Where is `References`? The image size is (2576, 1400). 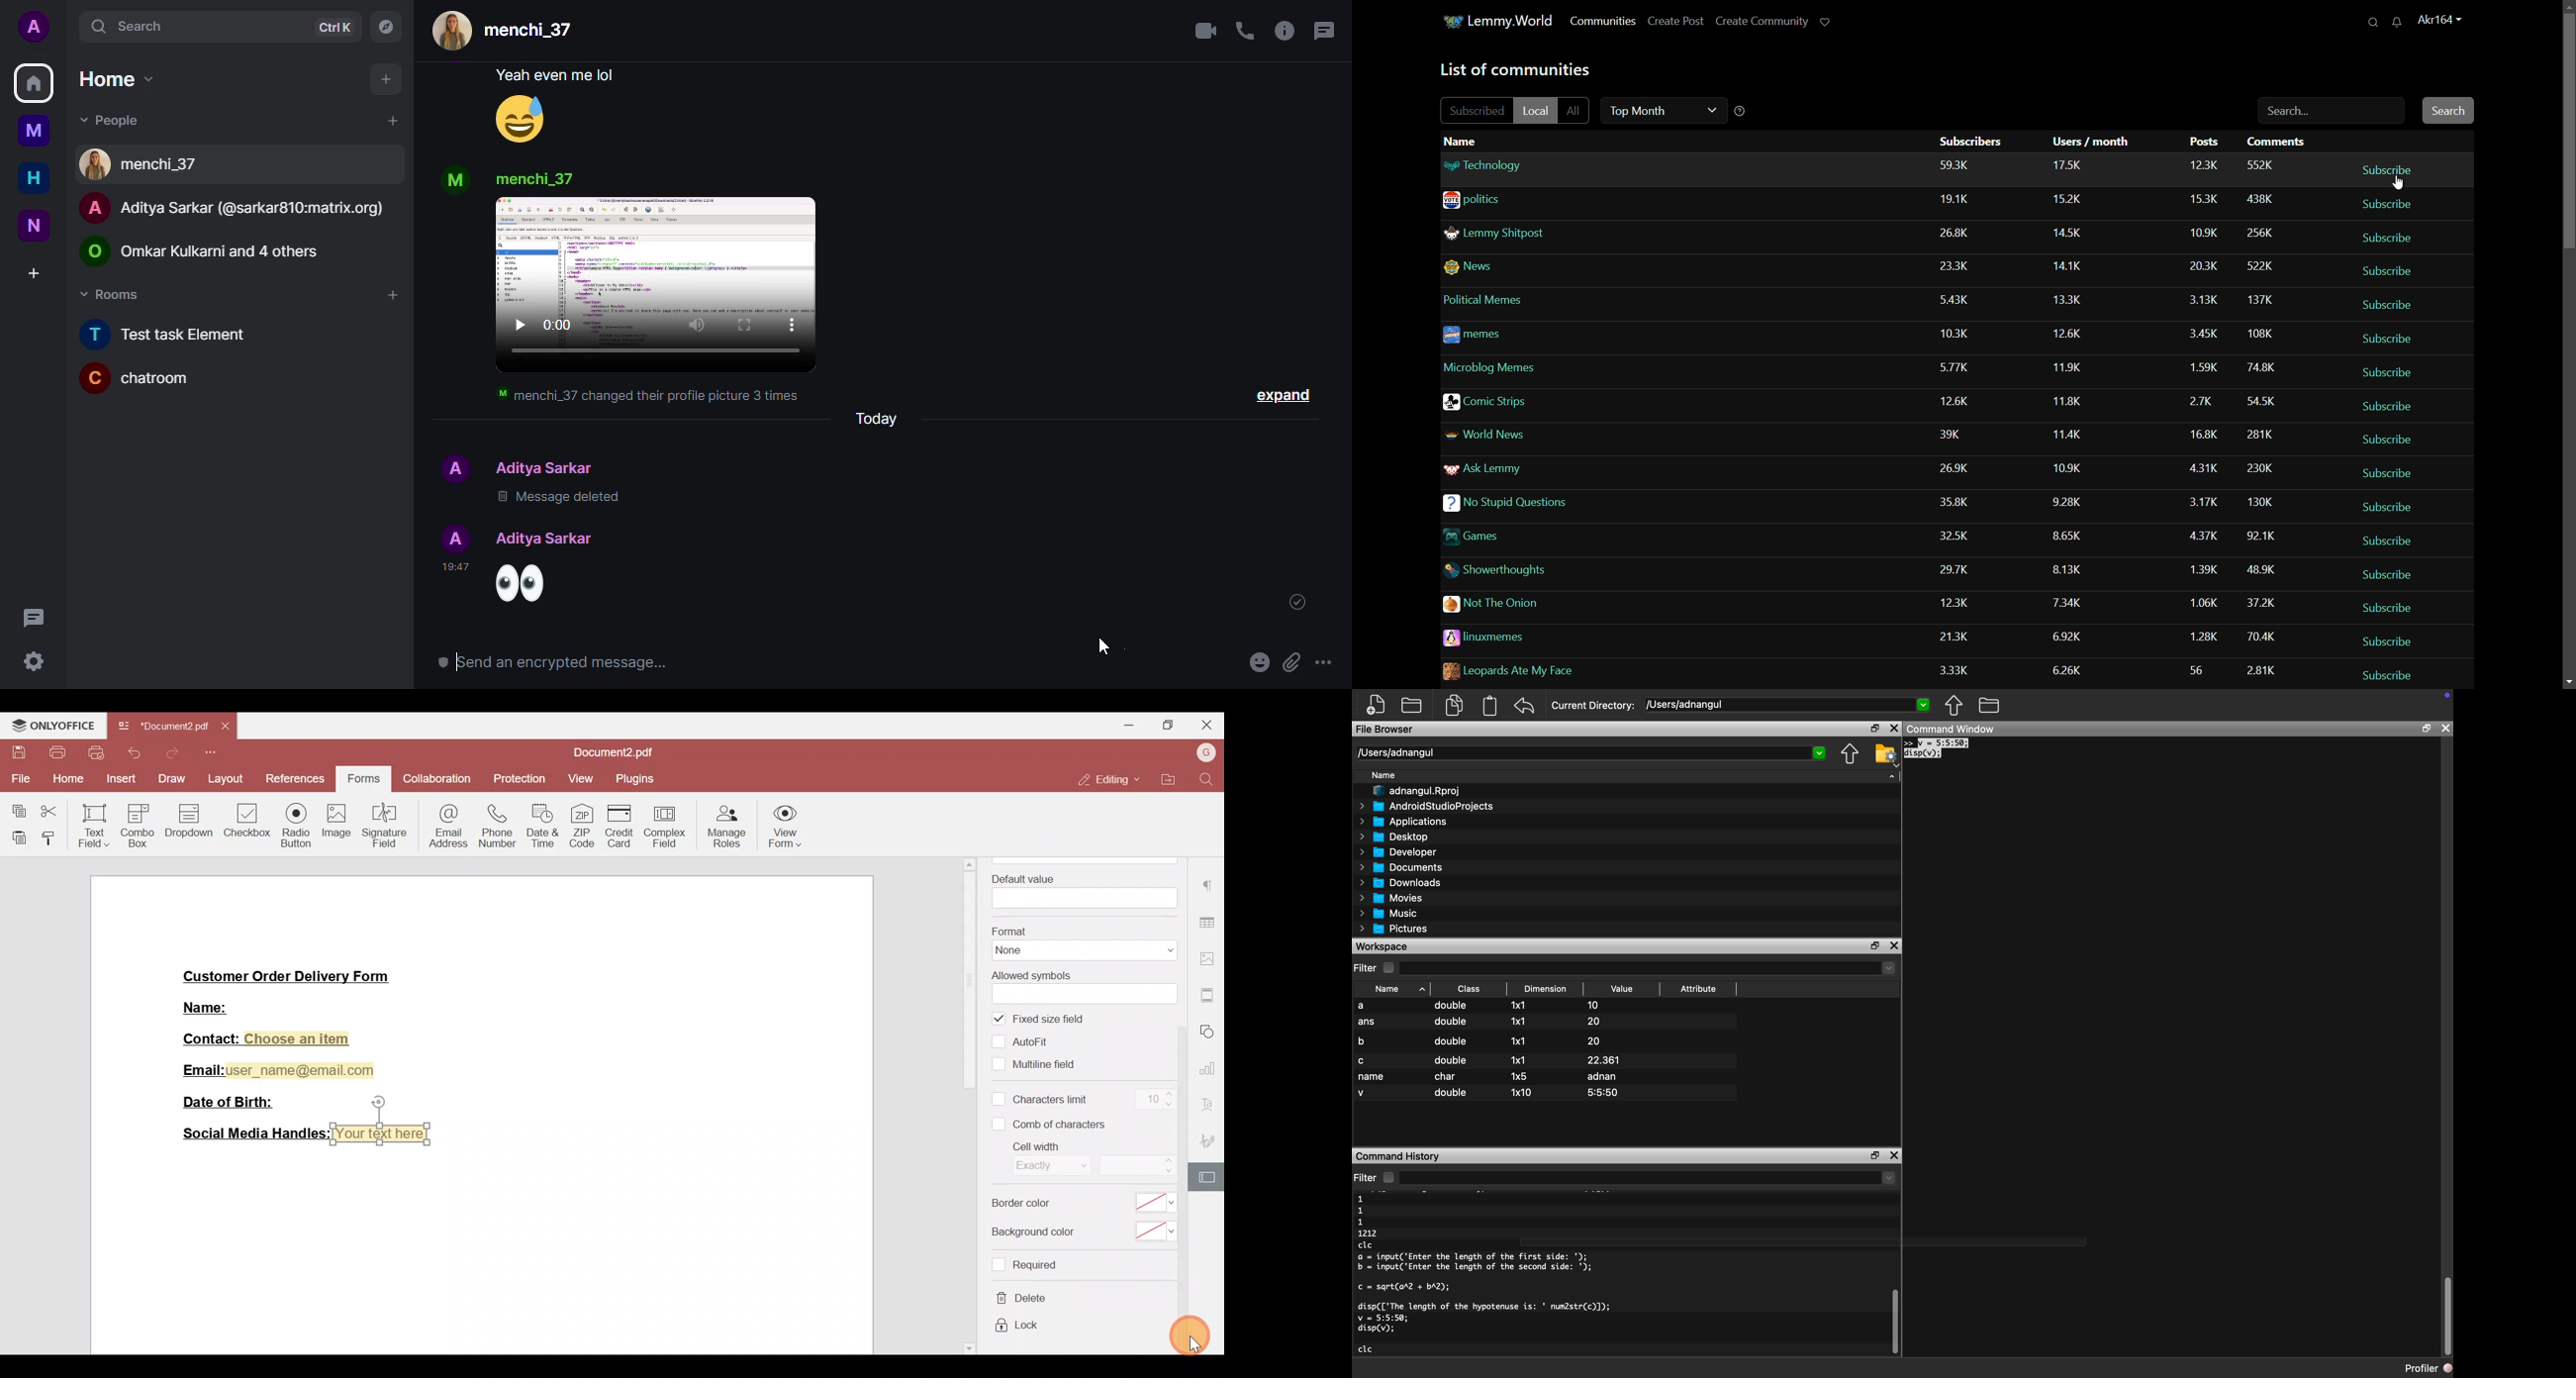
References is located at coordinates (293, 777).